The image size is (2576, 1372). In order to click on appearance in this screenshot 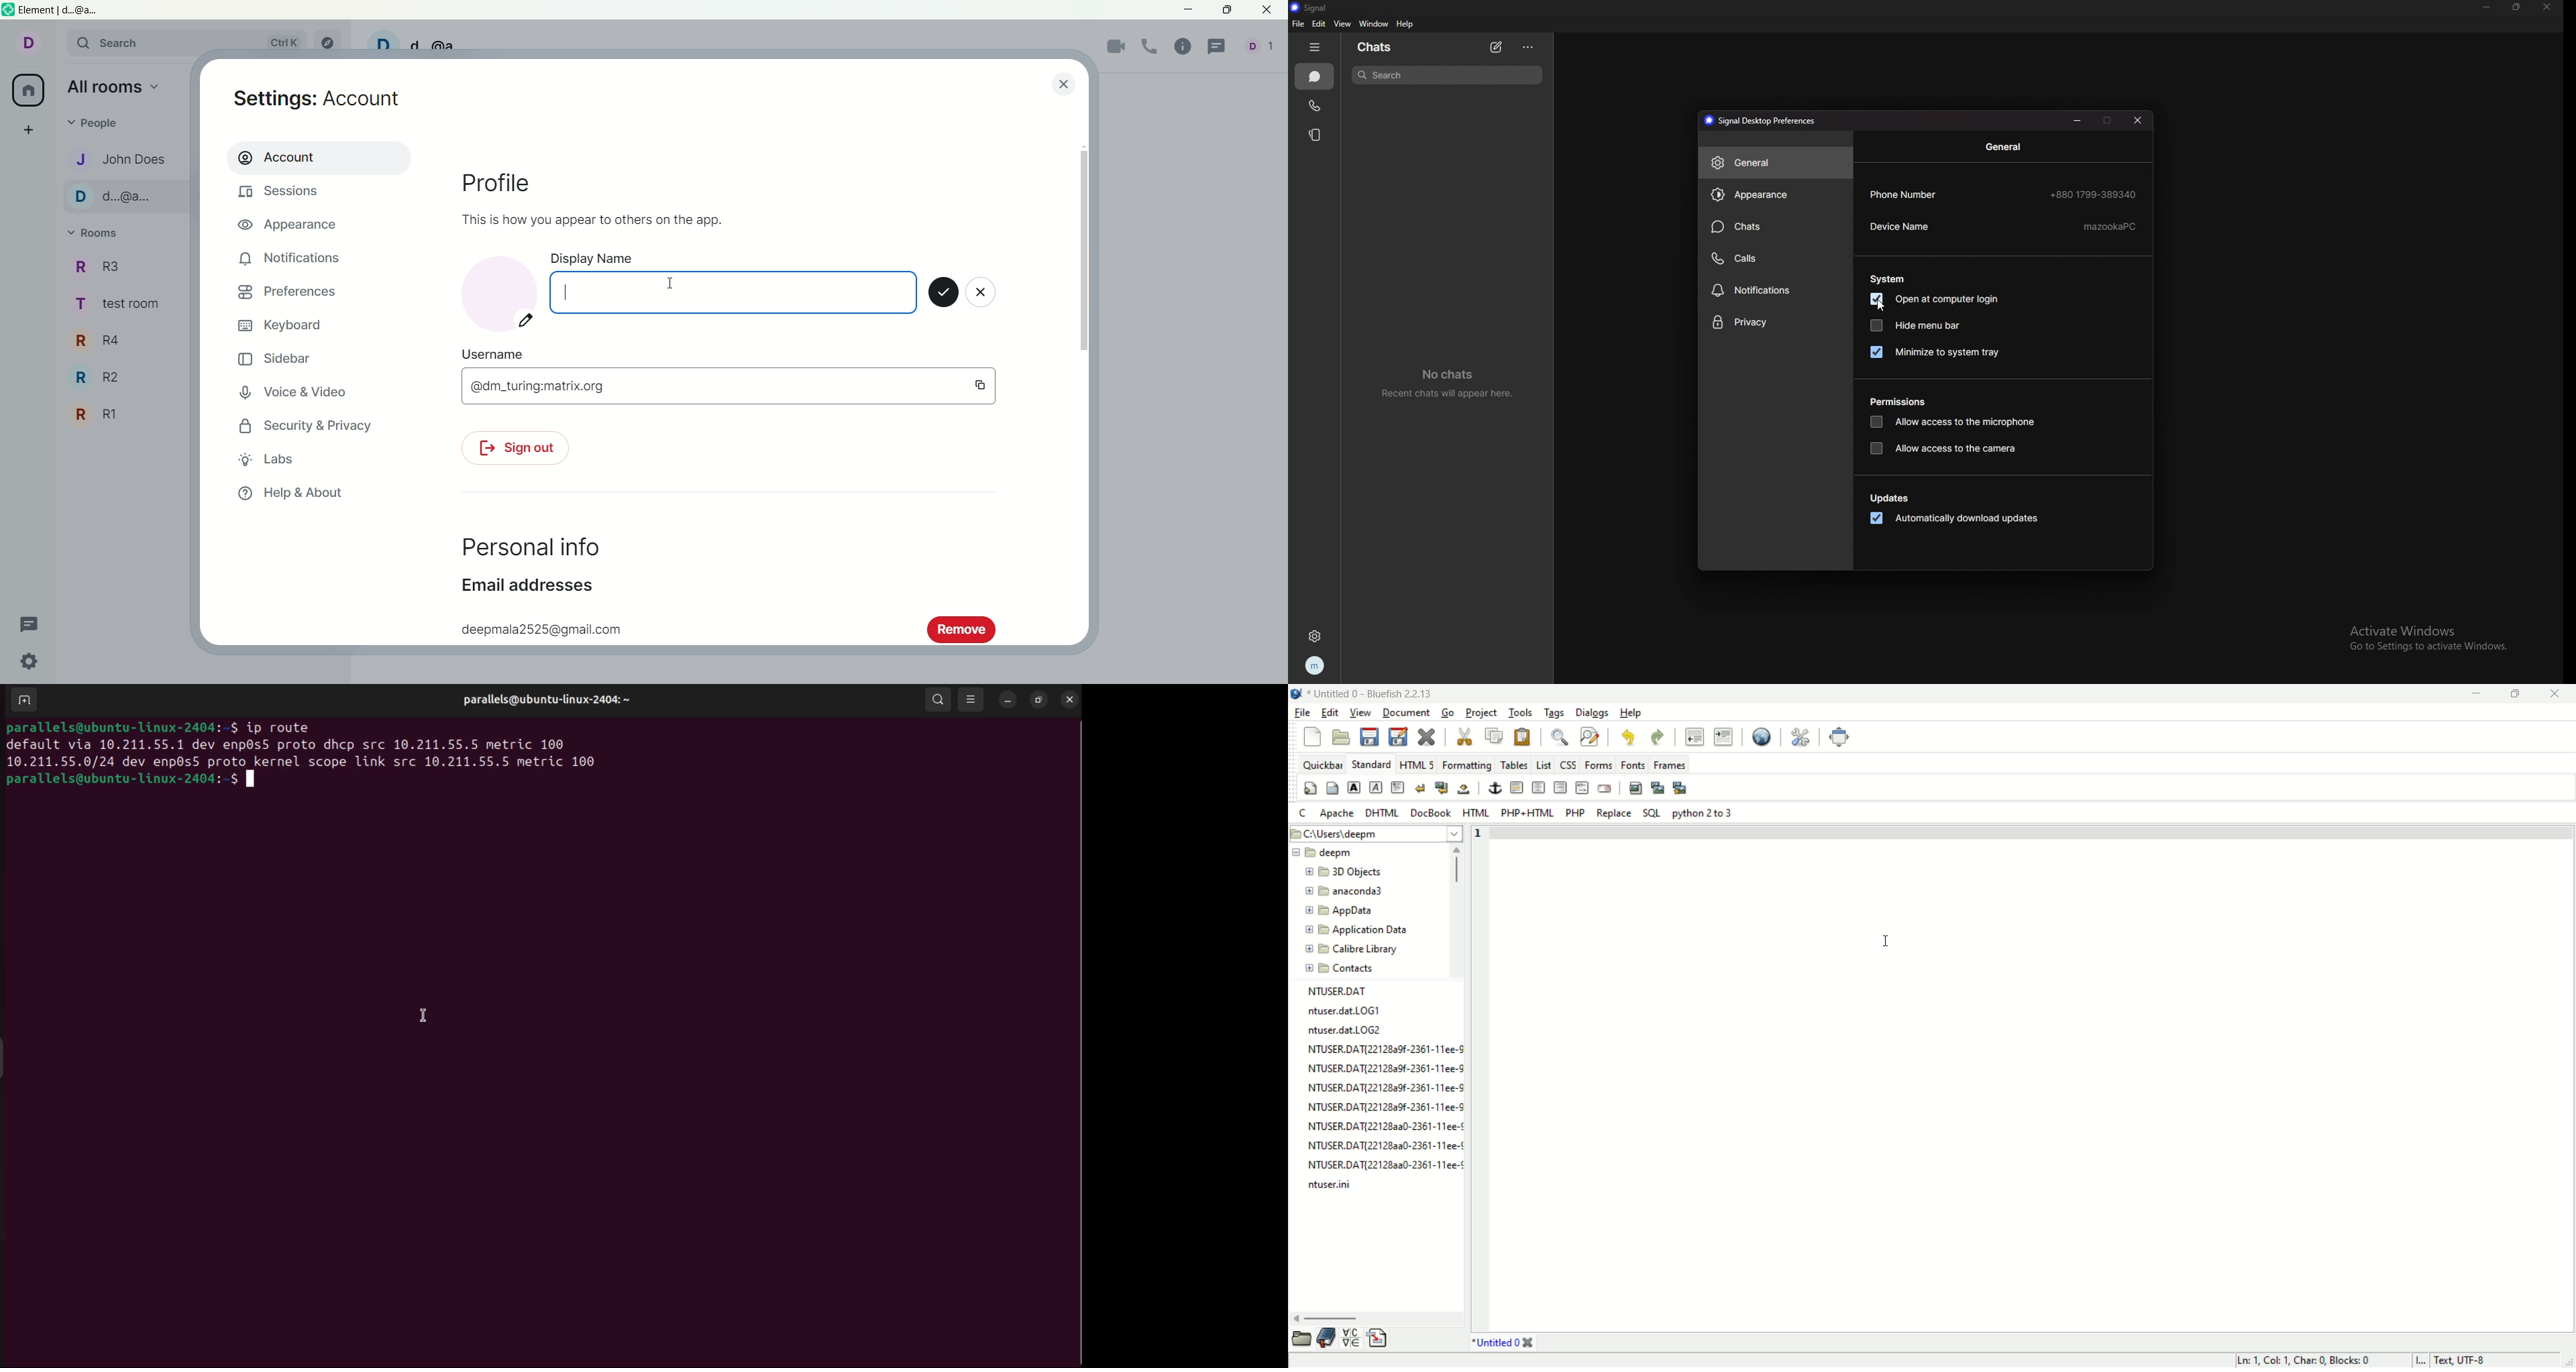, I will do `click(293, 227)`.